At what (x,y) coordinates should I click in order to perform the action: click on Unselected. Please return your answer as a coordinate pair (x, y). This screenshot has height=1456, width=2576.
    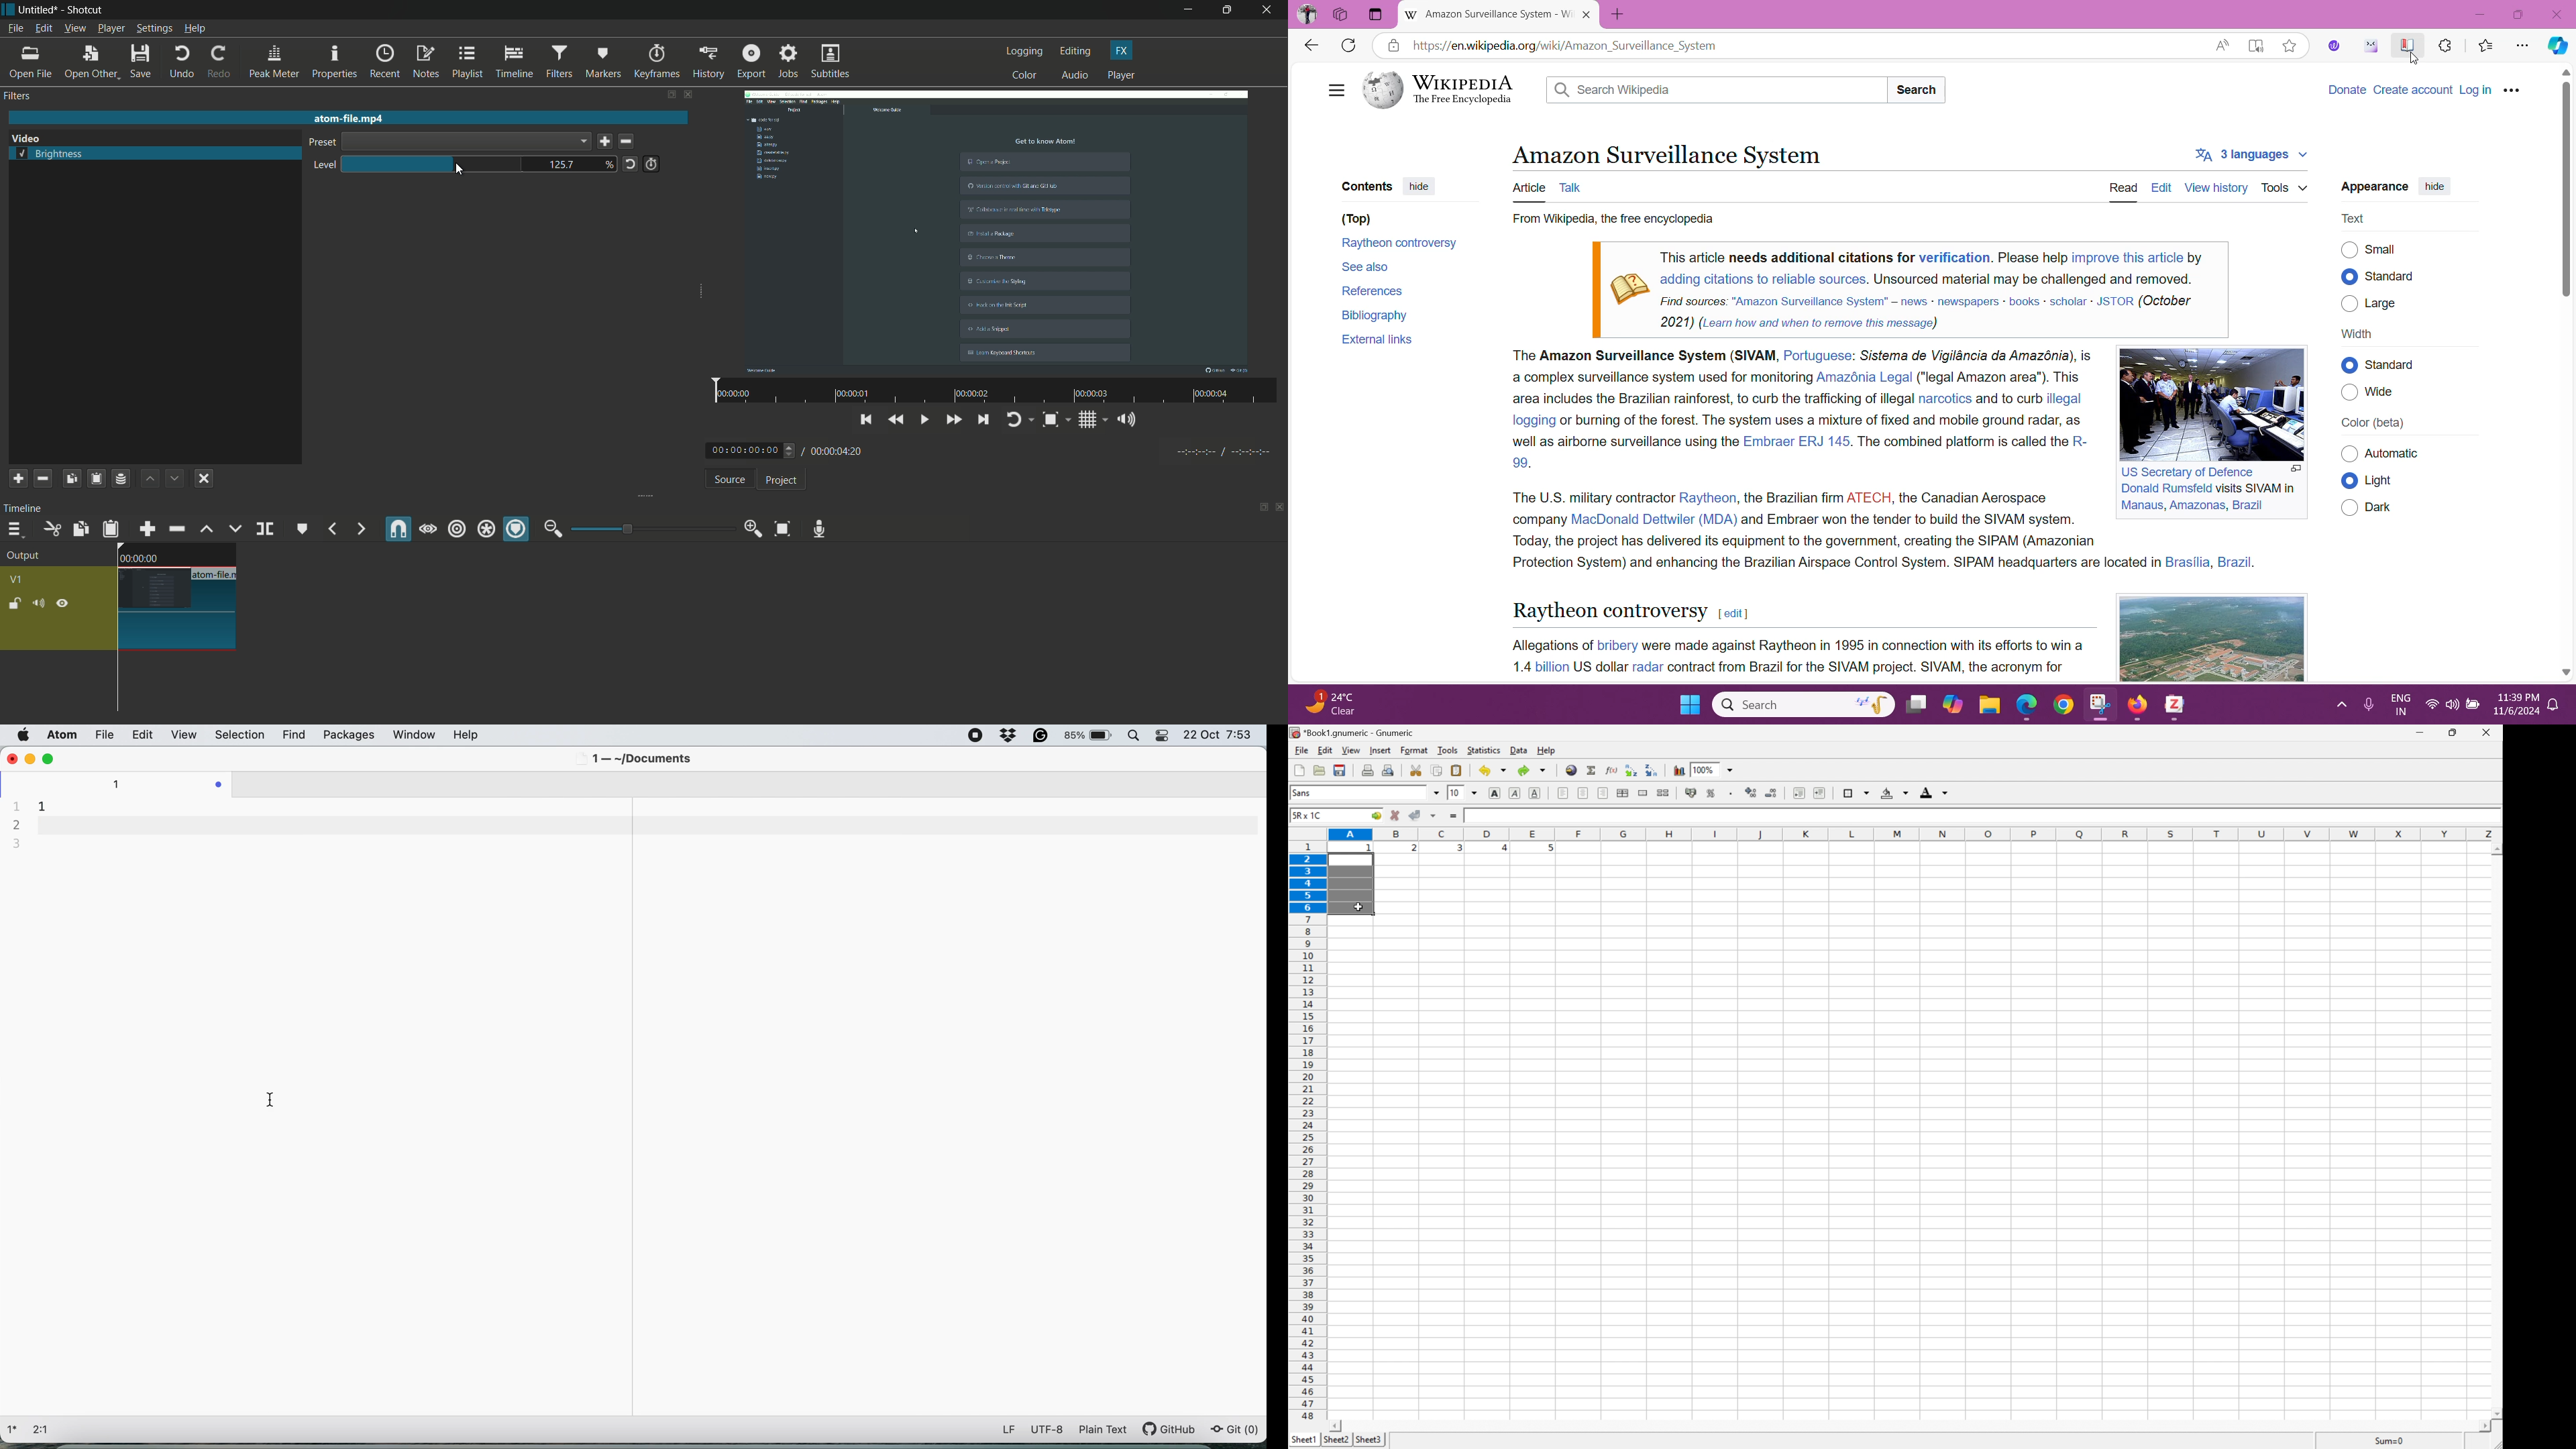
    Looking at the image, I should click on (2350, 392).